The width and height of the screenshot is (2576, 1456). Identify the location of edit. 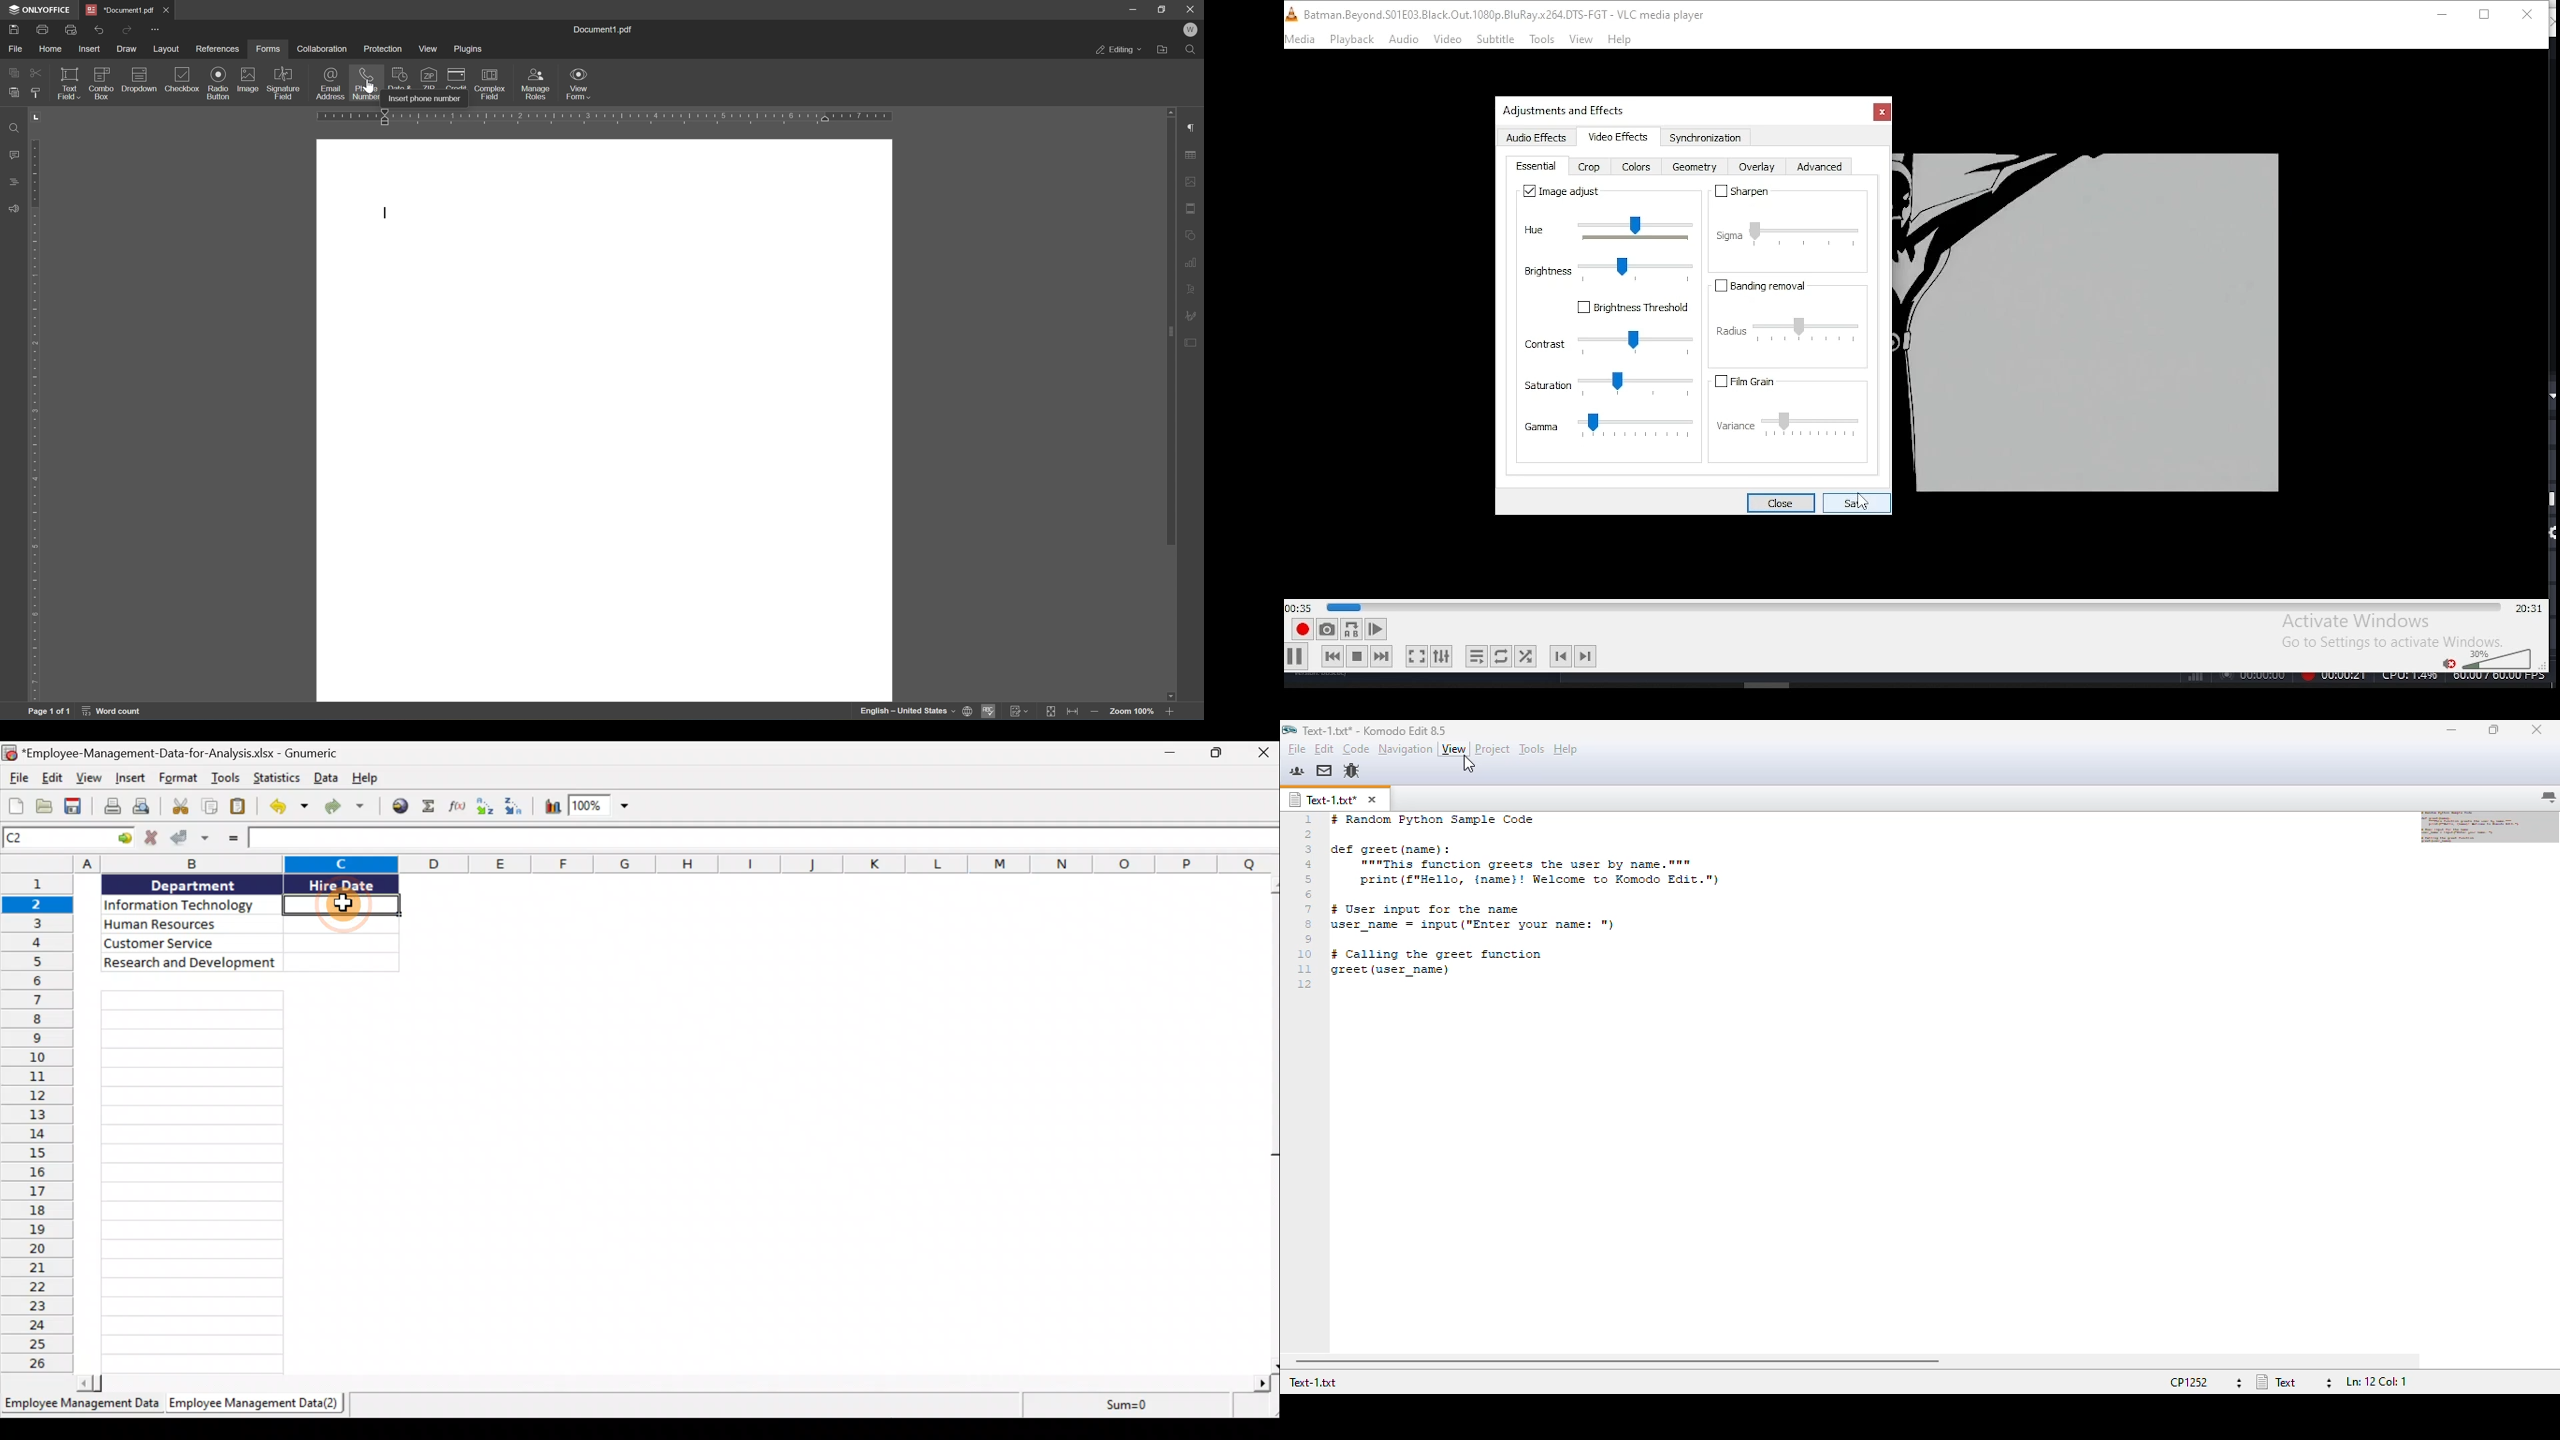
(1325, 748).